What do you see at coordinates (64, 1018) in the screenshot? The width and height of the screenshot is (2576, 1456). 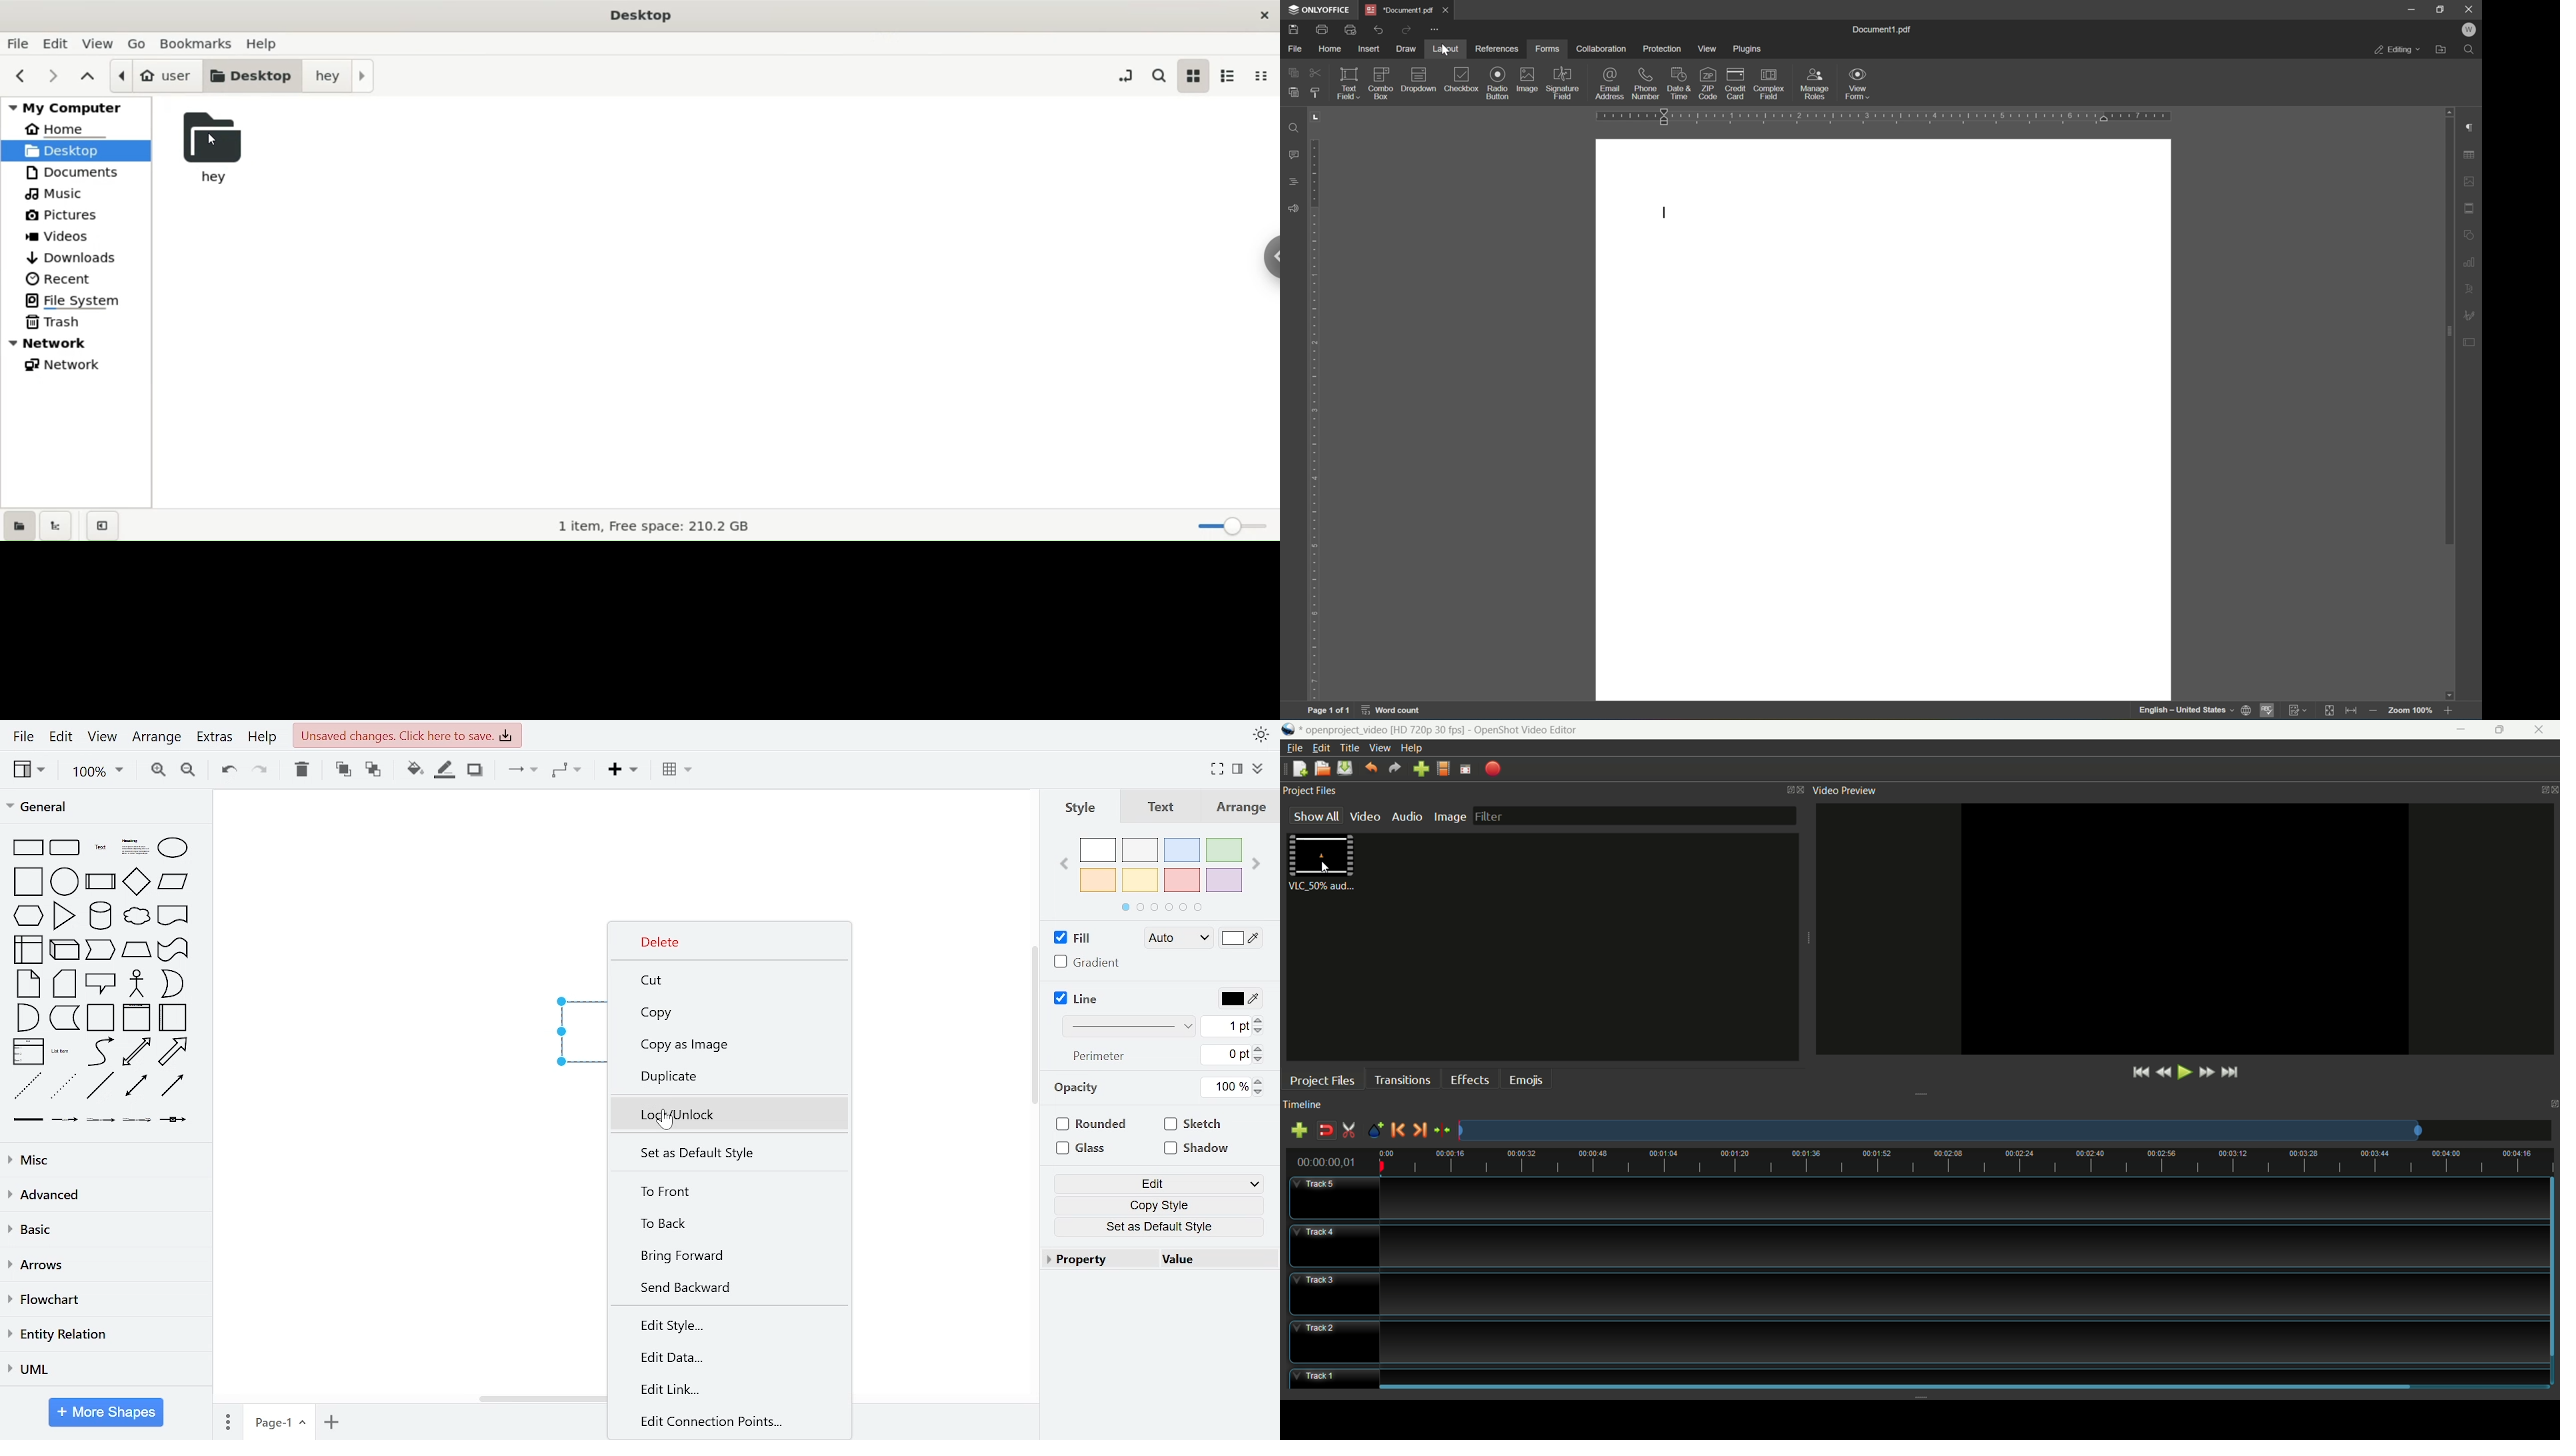 I see `data storage` at bounding box center [64, 1018].